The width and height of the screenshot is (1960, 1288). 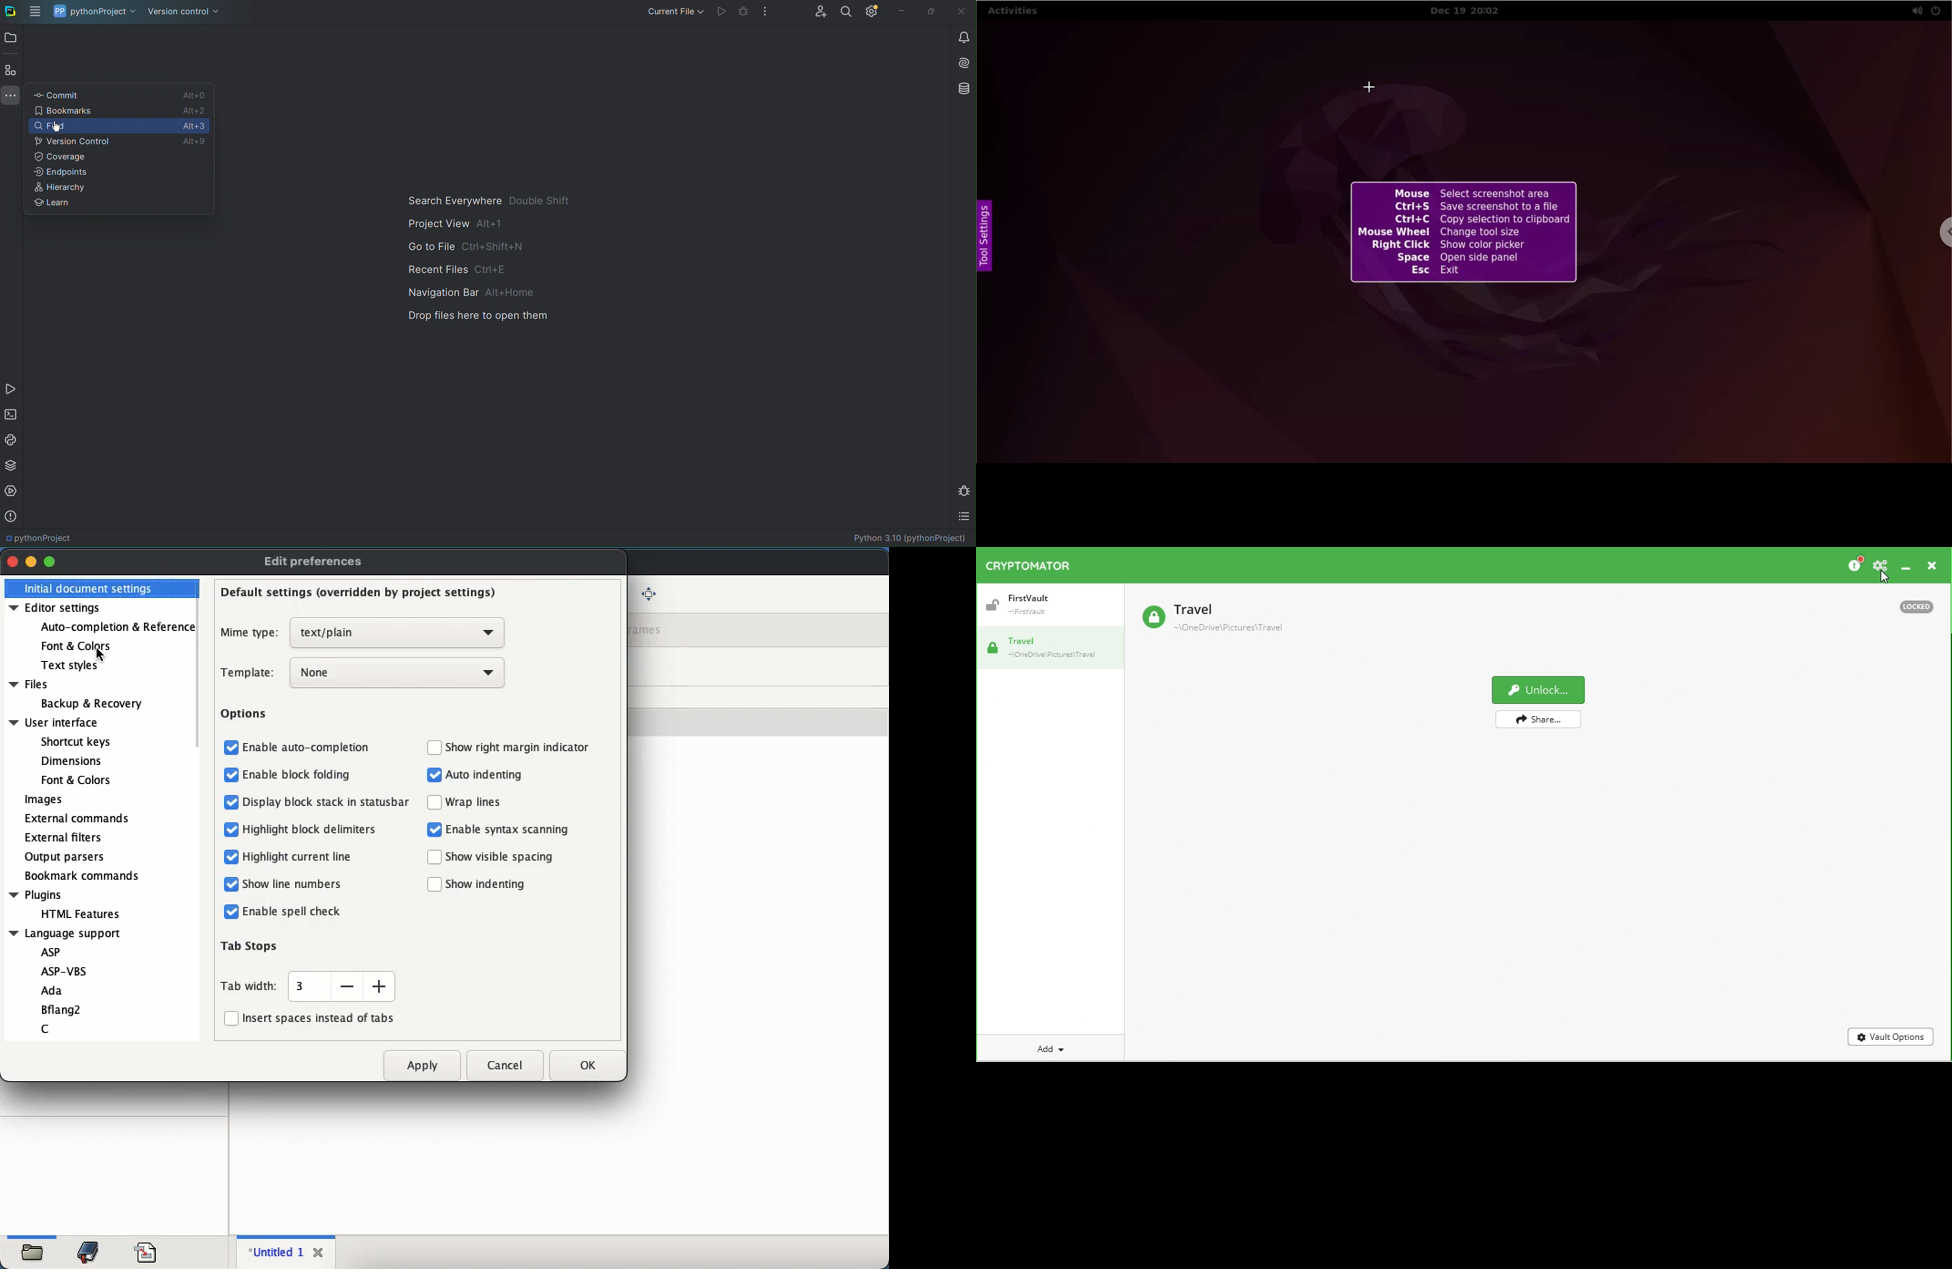 I want to click on Debug, so click(x=963, y=490).